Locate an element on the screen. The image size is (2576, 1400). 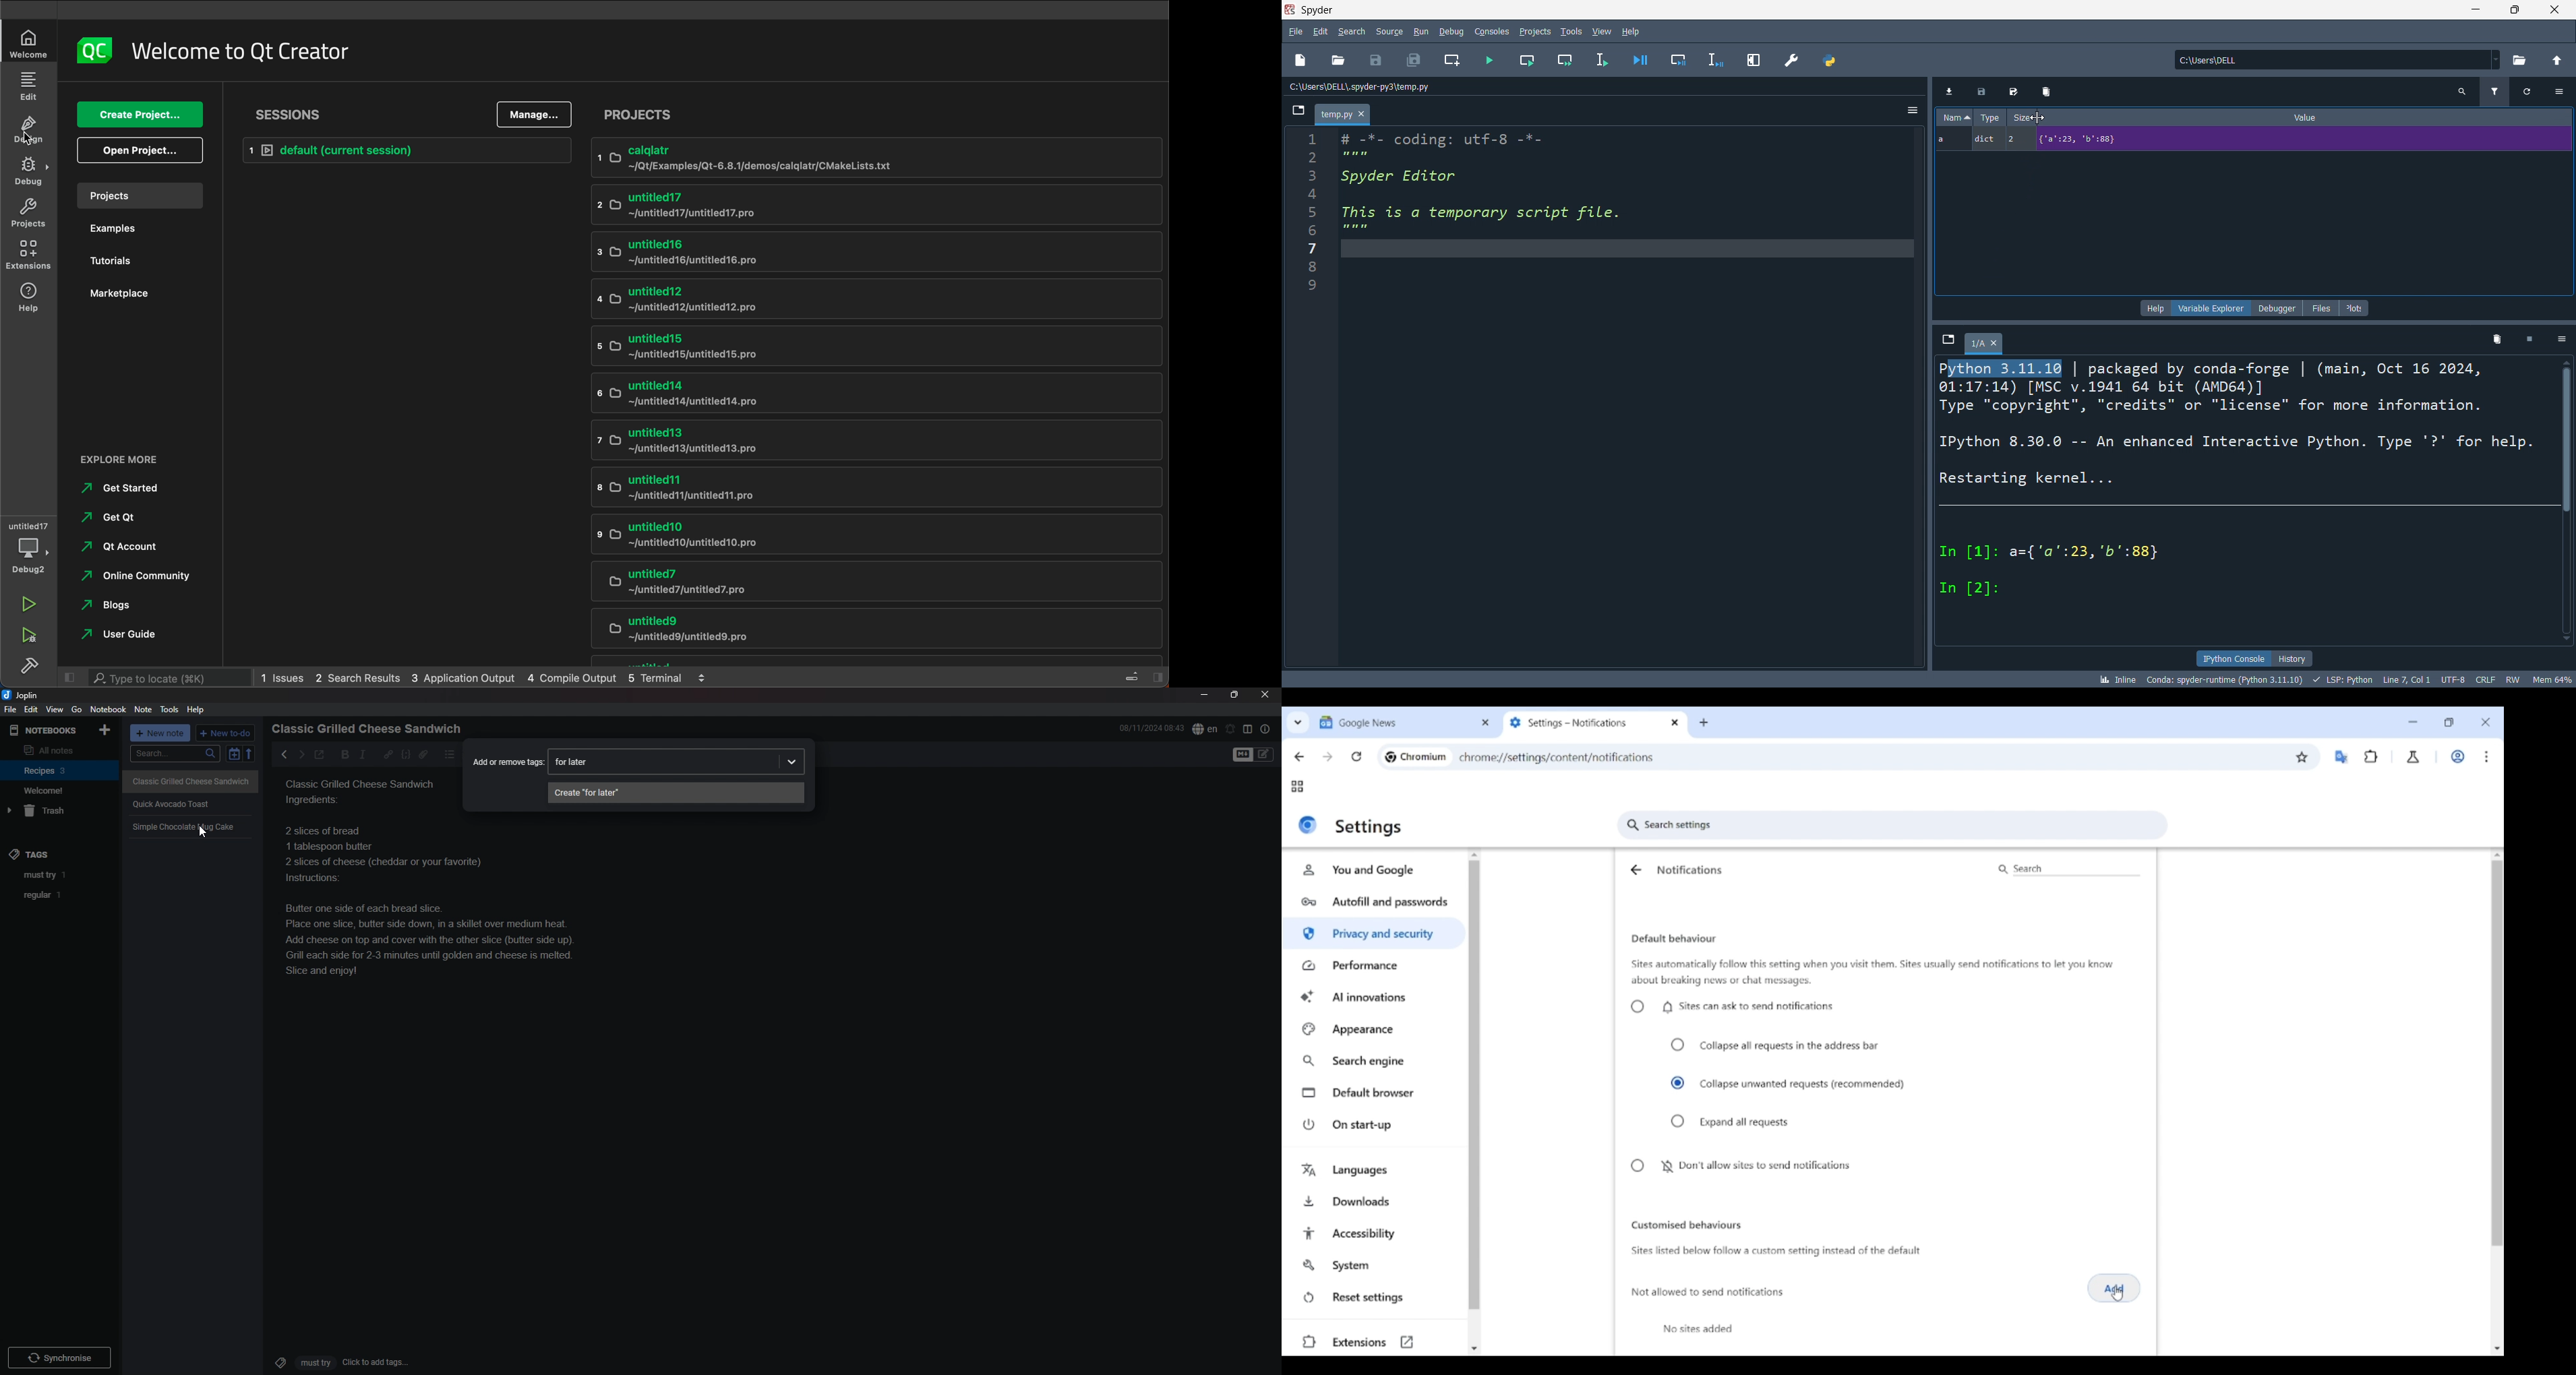
runfile is located at coordinates (1484, 60).